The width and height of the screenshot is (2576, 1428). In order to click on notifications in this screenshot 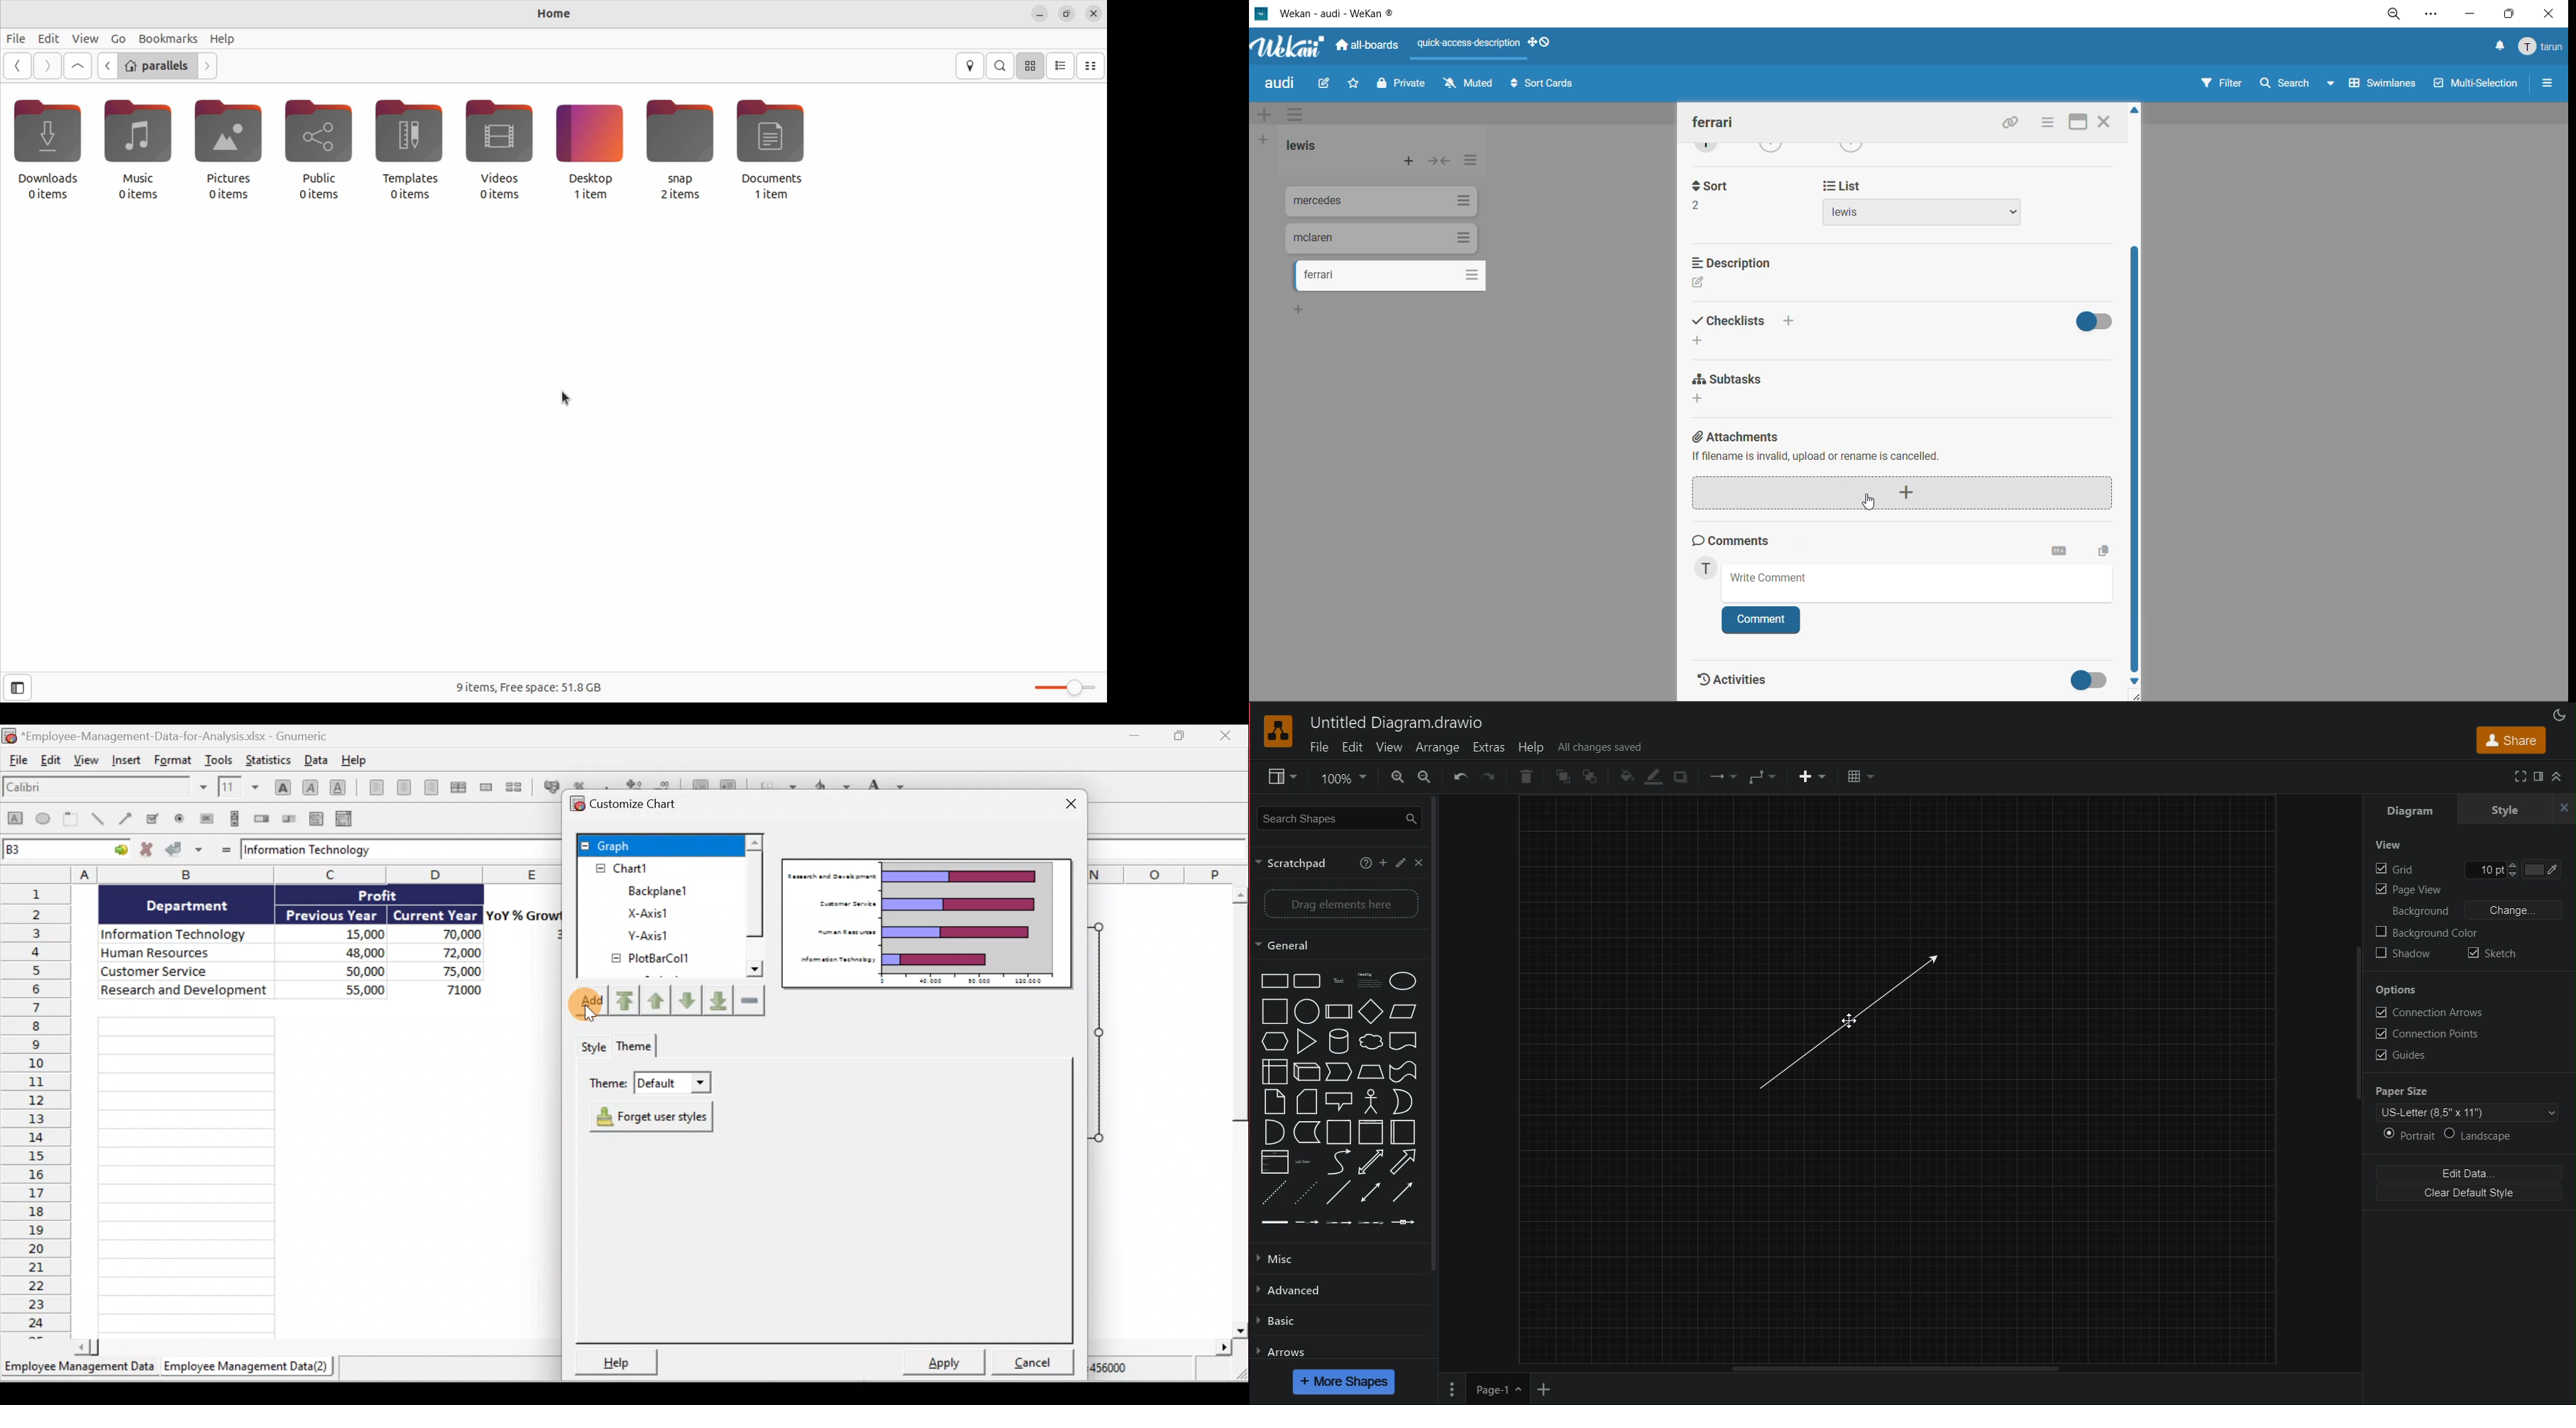, I will do `click(2501, 46)`.